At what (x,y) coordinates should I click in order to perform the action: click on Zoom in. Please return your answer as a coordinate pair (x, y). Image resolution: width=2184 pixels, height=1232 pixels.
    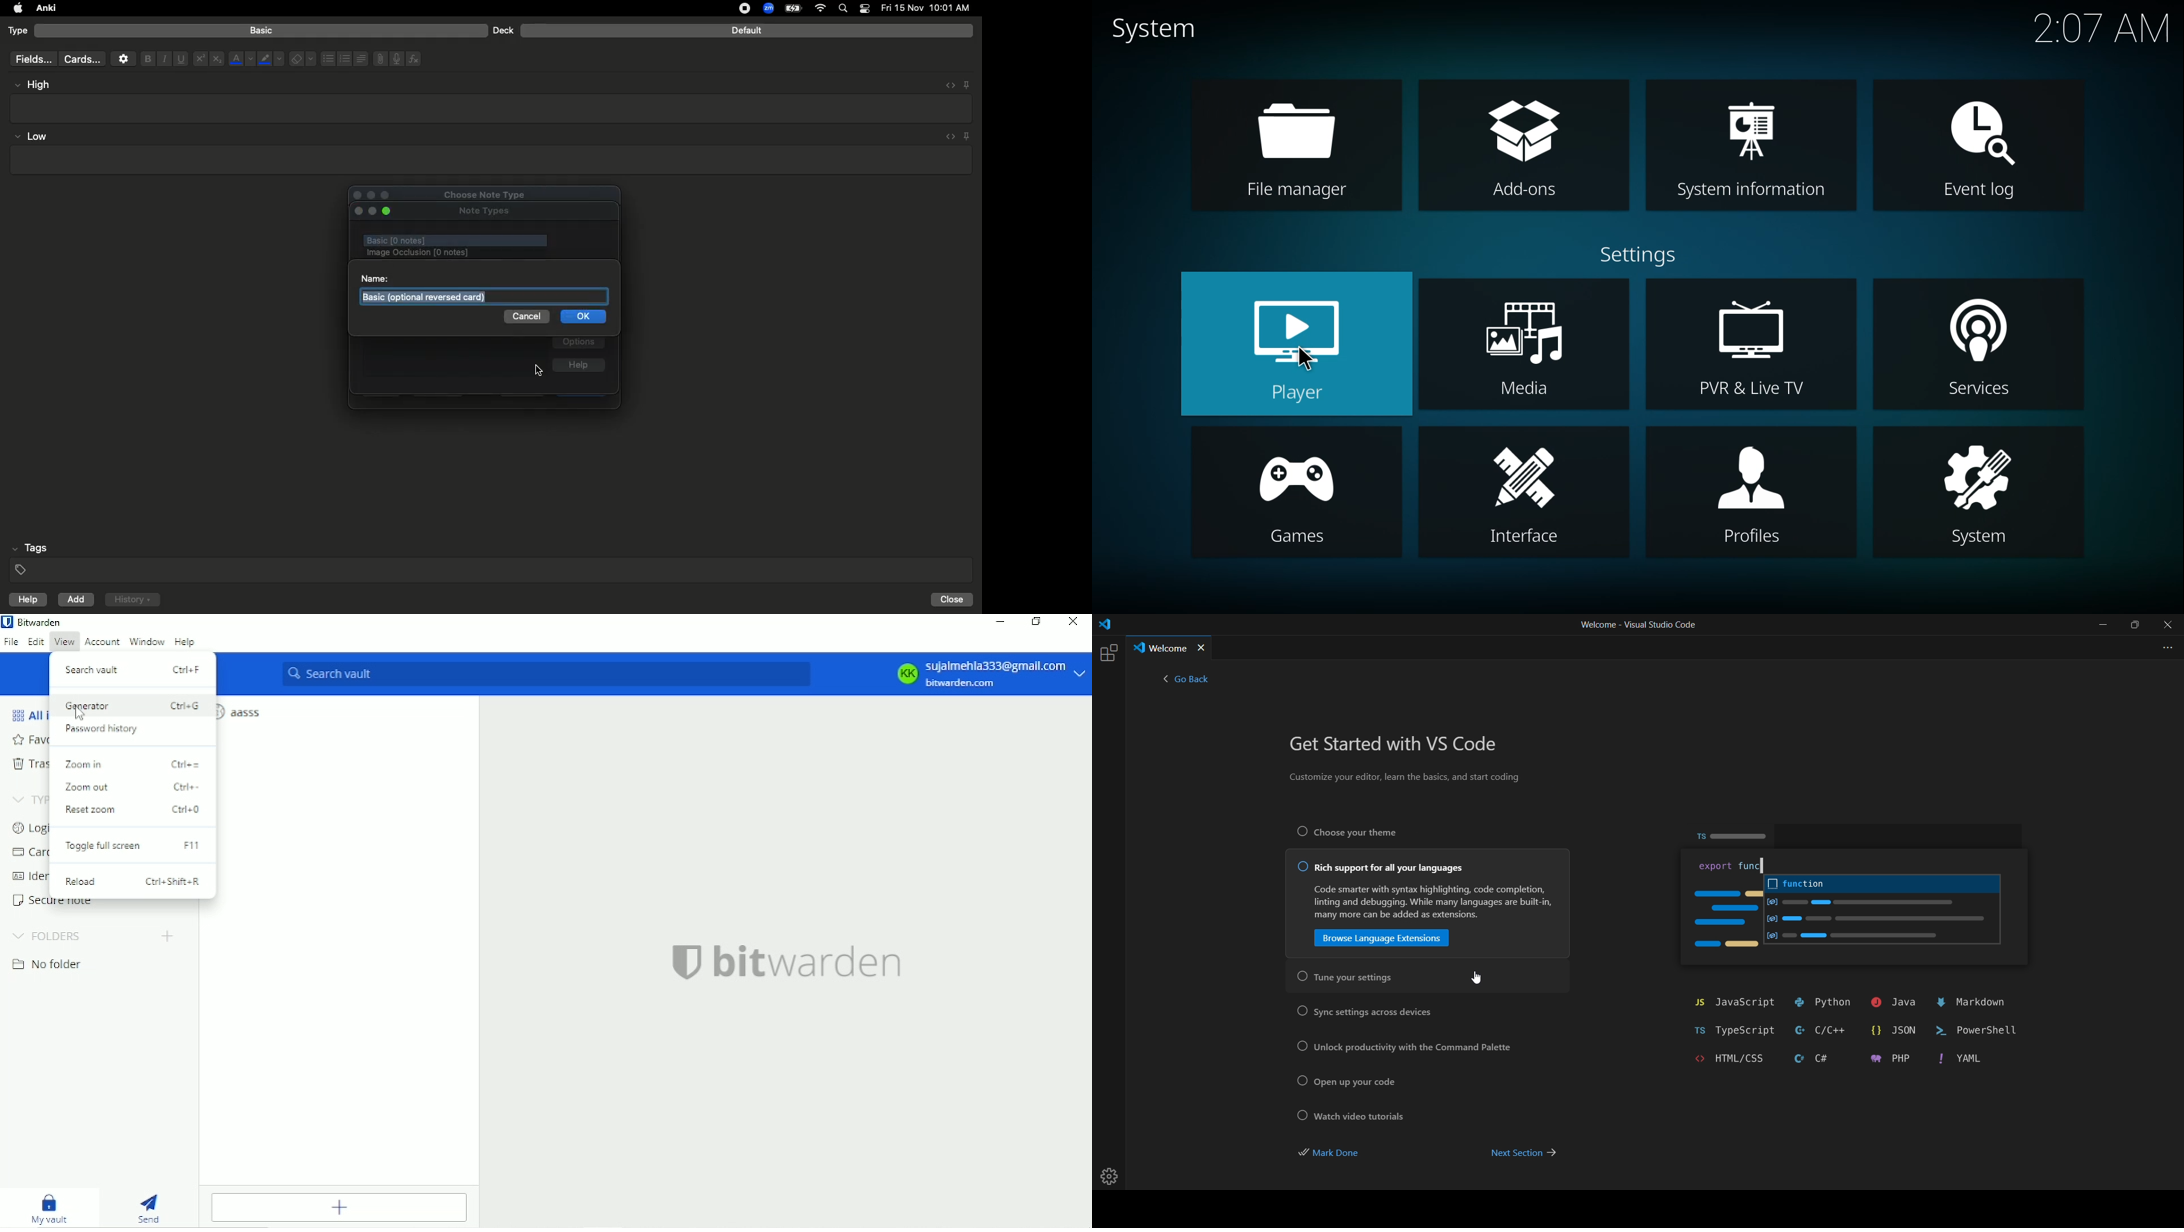
    Looking at the image, I should click on (135, 764).